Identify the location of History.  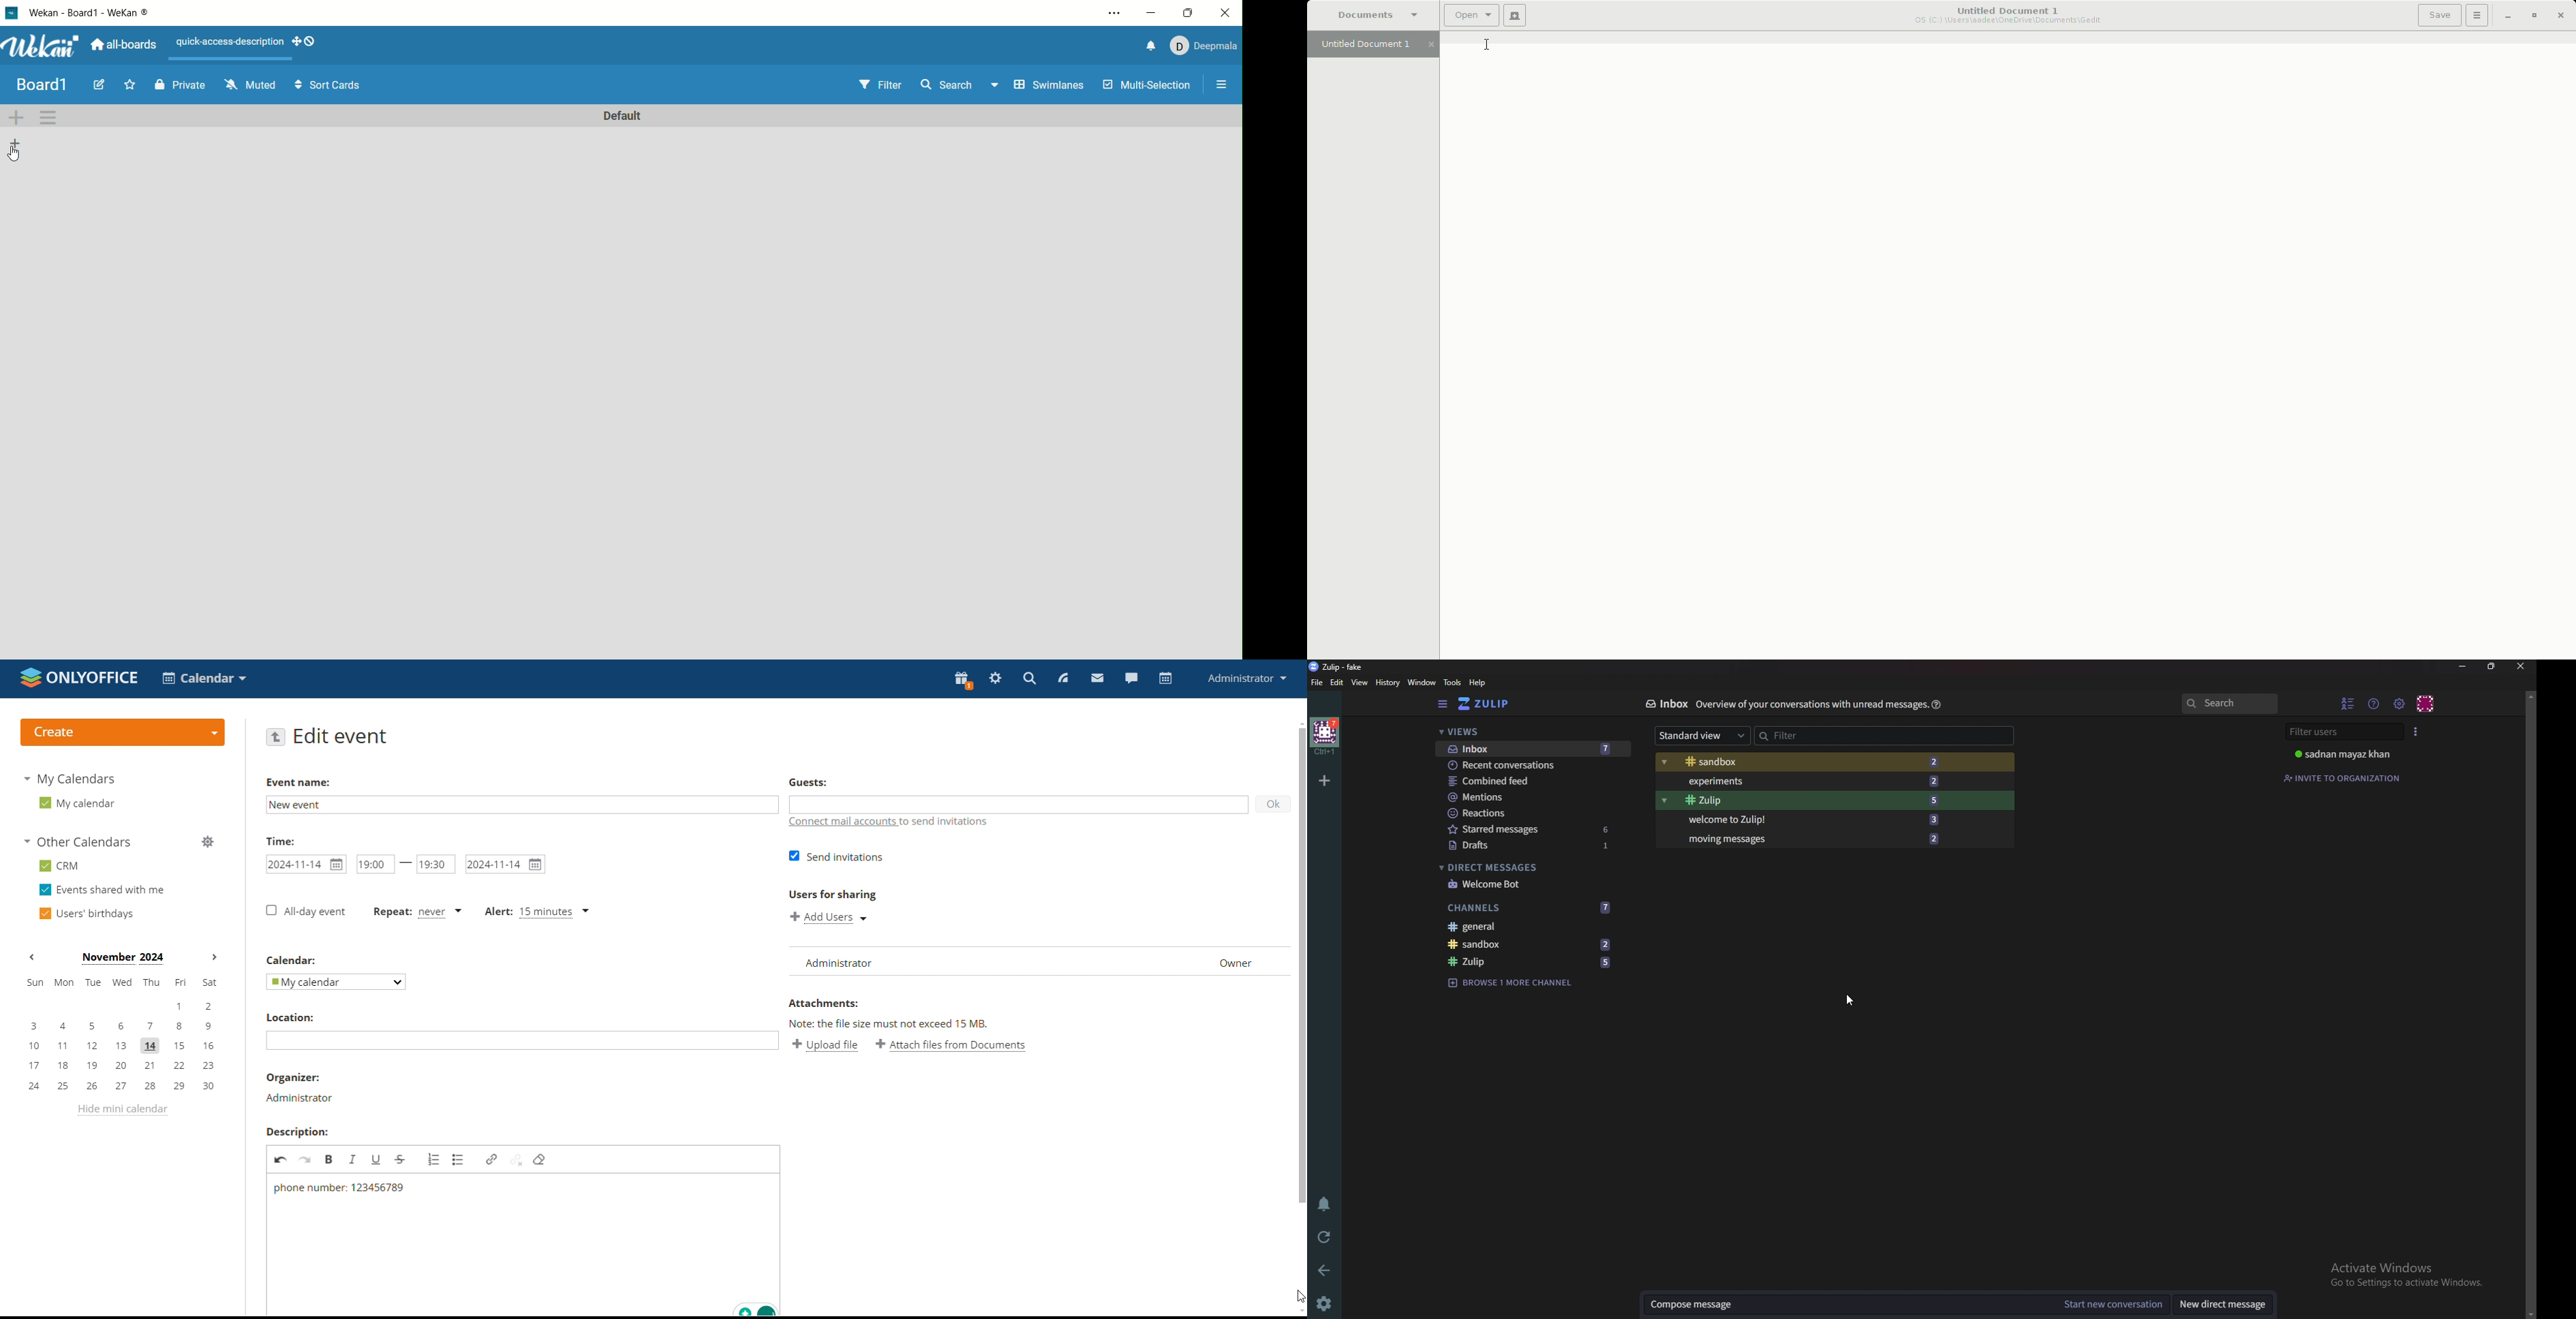
(1387, 683).